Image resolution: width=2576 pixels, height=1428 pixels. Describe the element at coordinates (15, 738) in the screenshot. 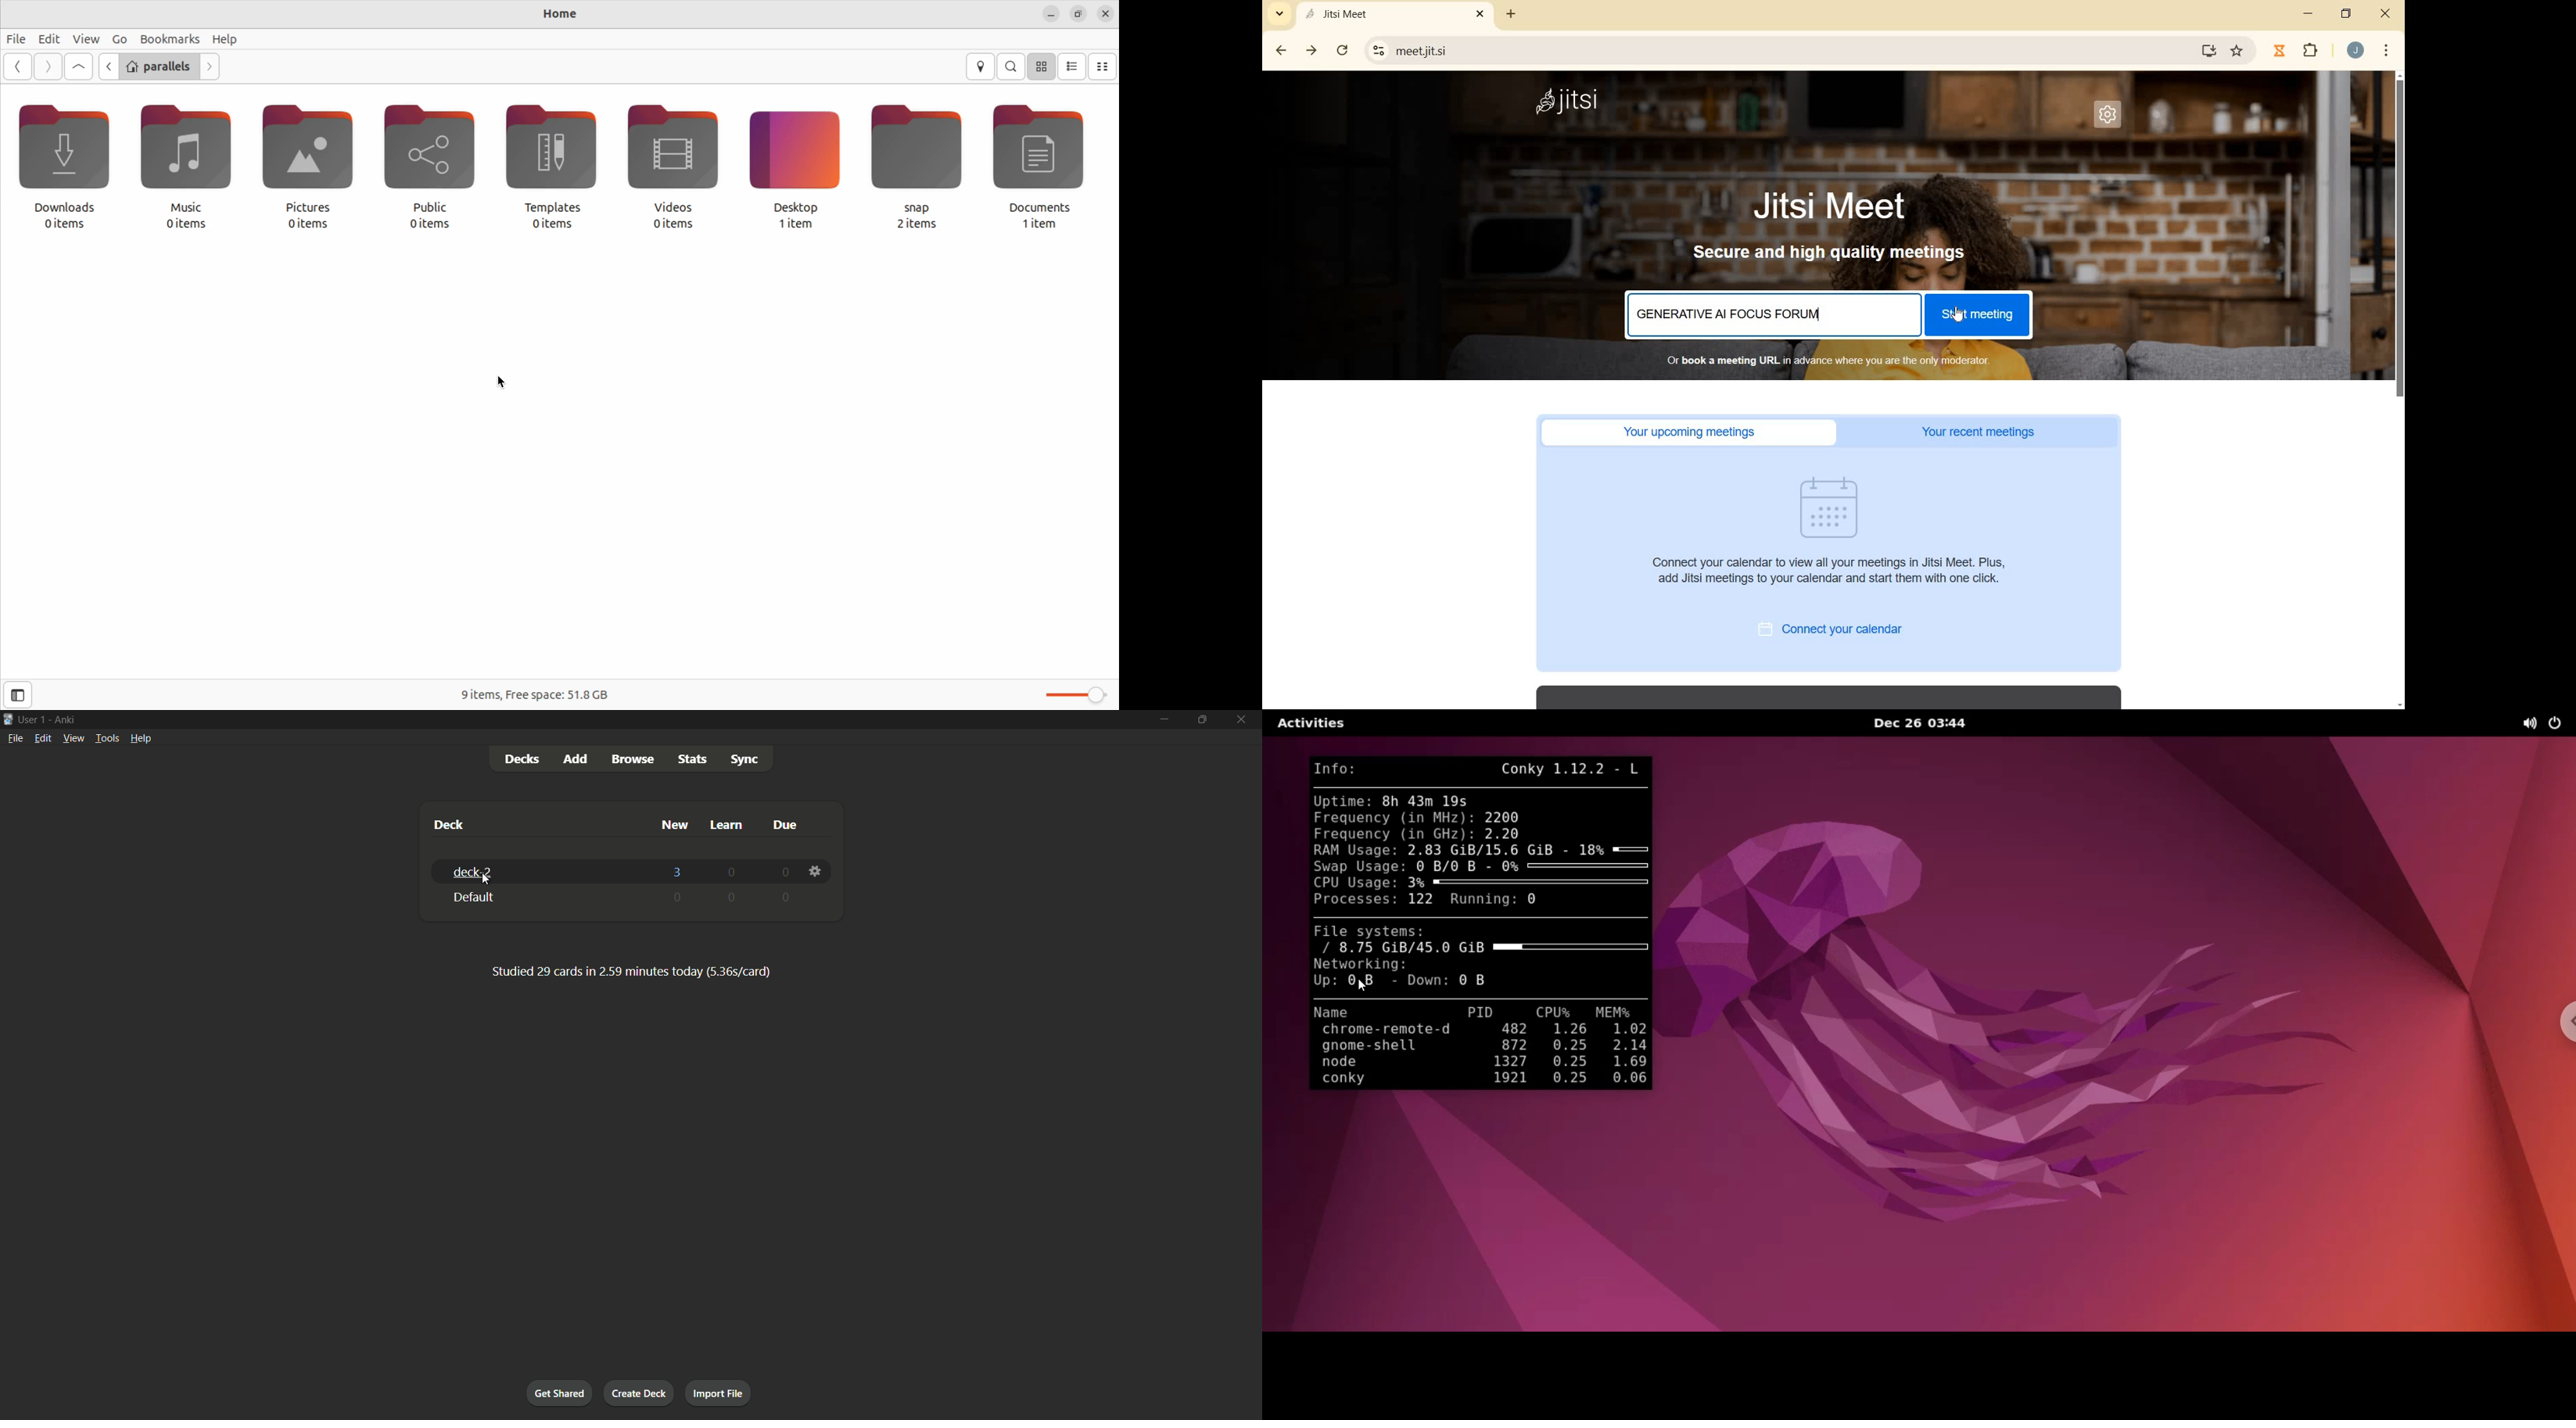

I see `file menu` at that location.